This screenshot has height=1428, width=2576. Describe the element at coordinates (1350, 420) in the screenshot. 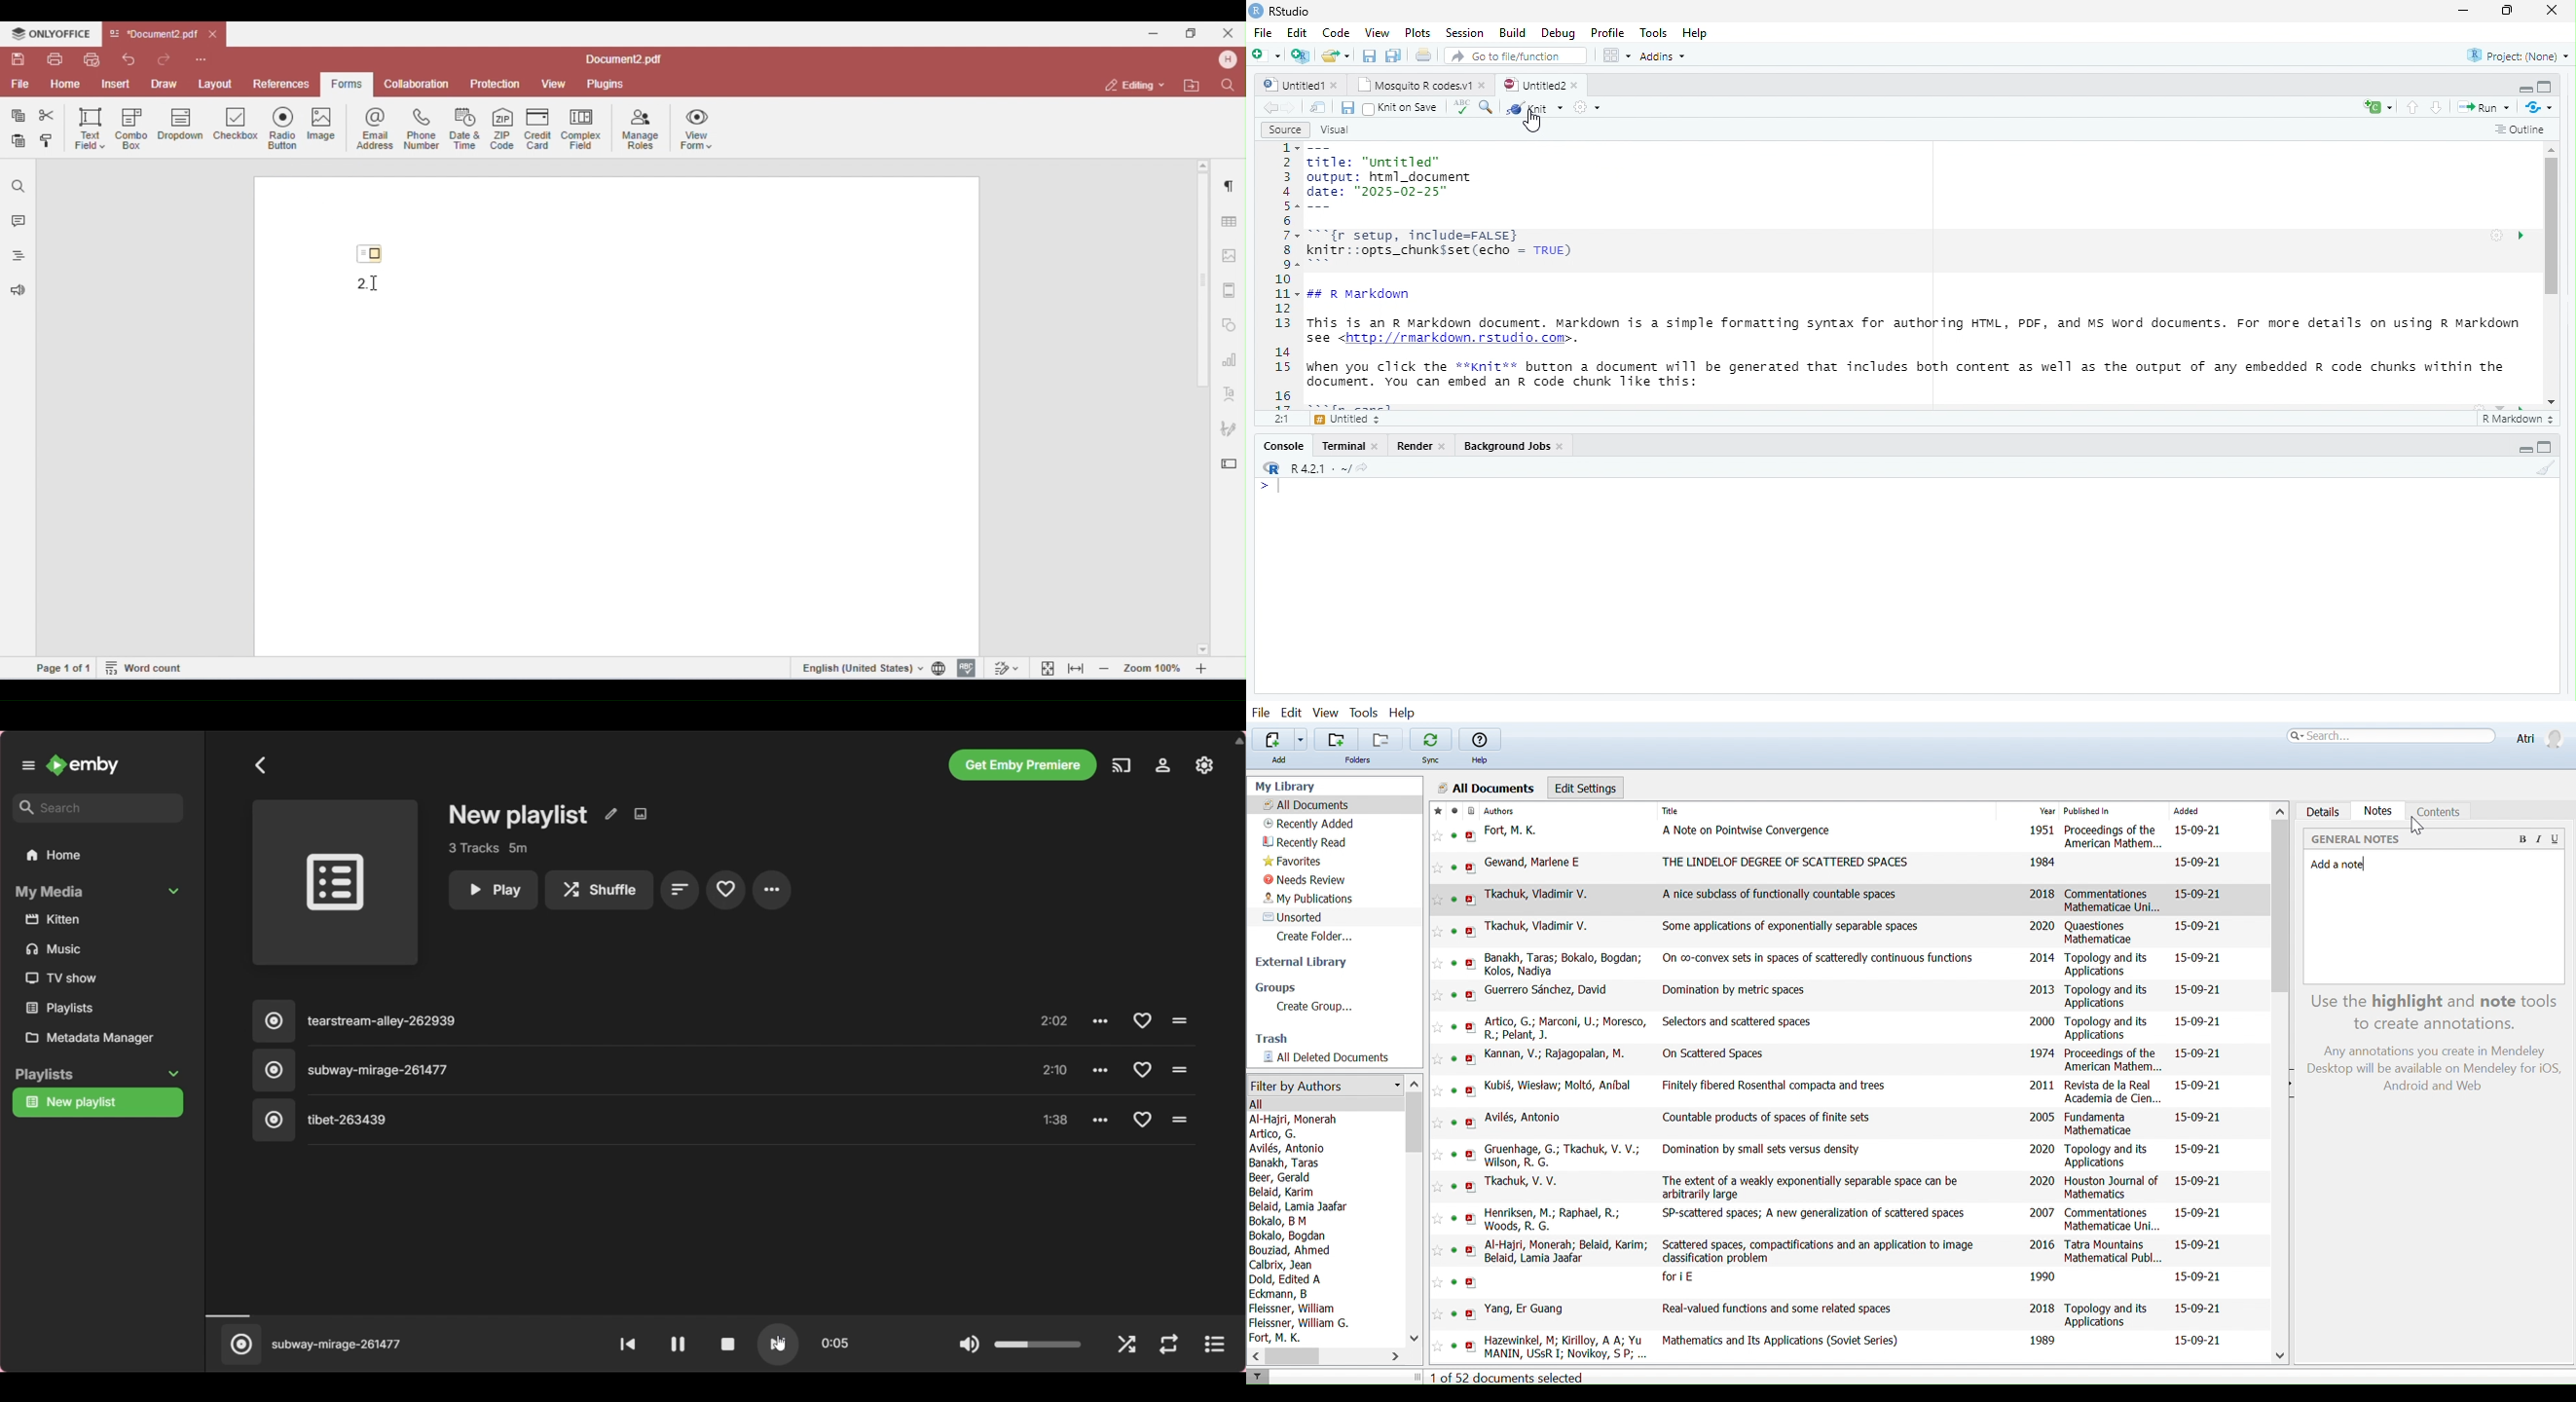

I see `Untitled` at that location.